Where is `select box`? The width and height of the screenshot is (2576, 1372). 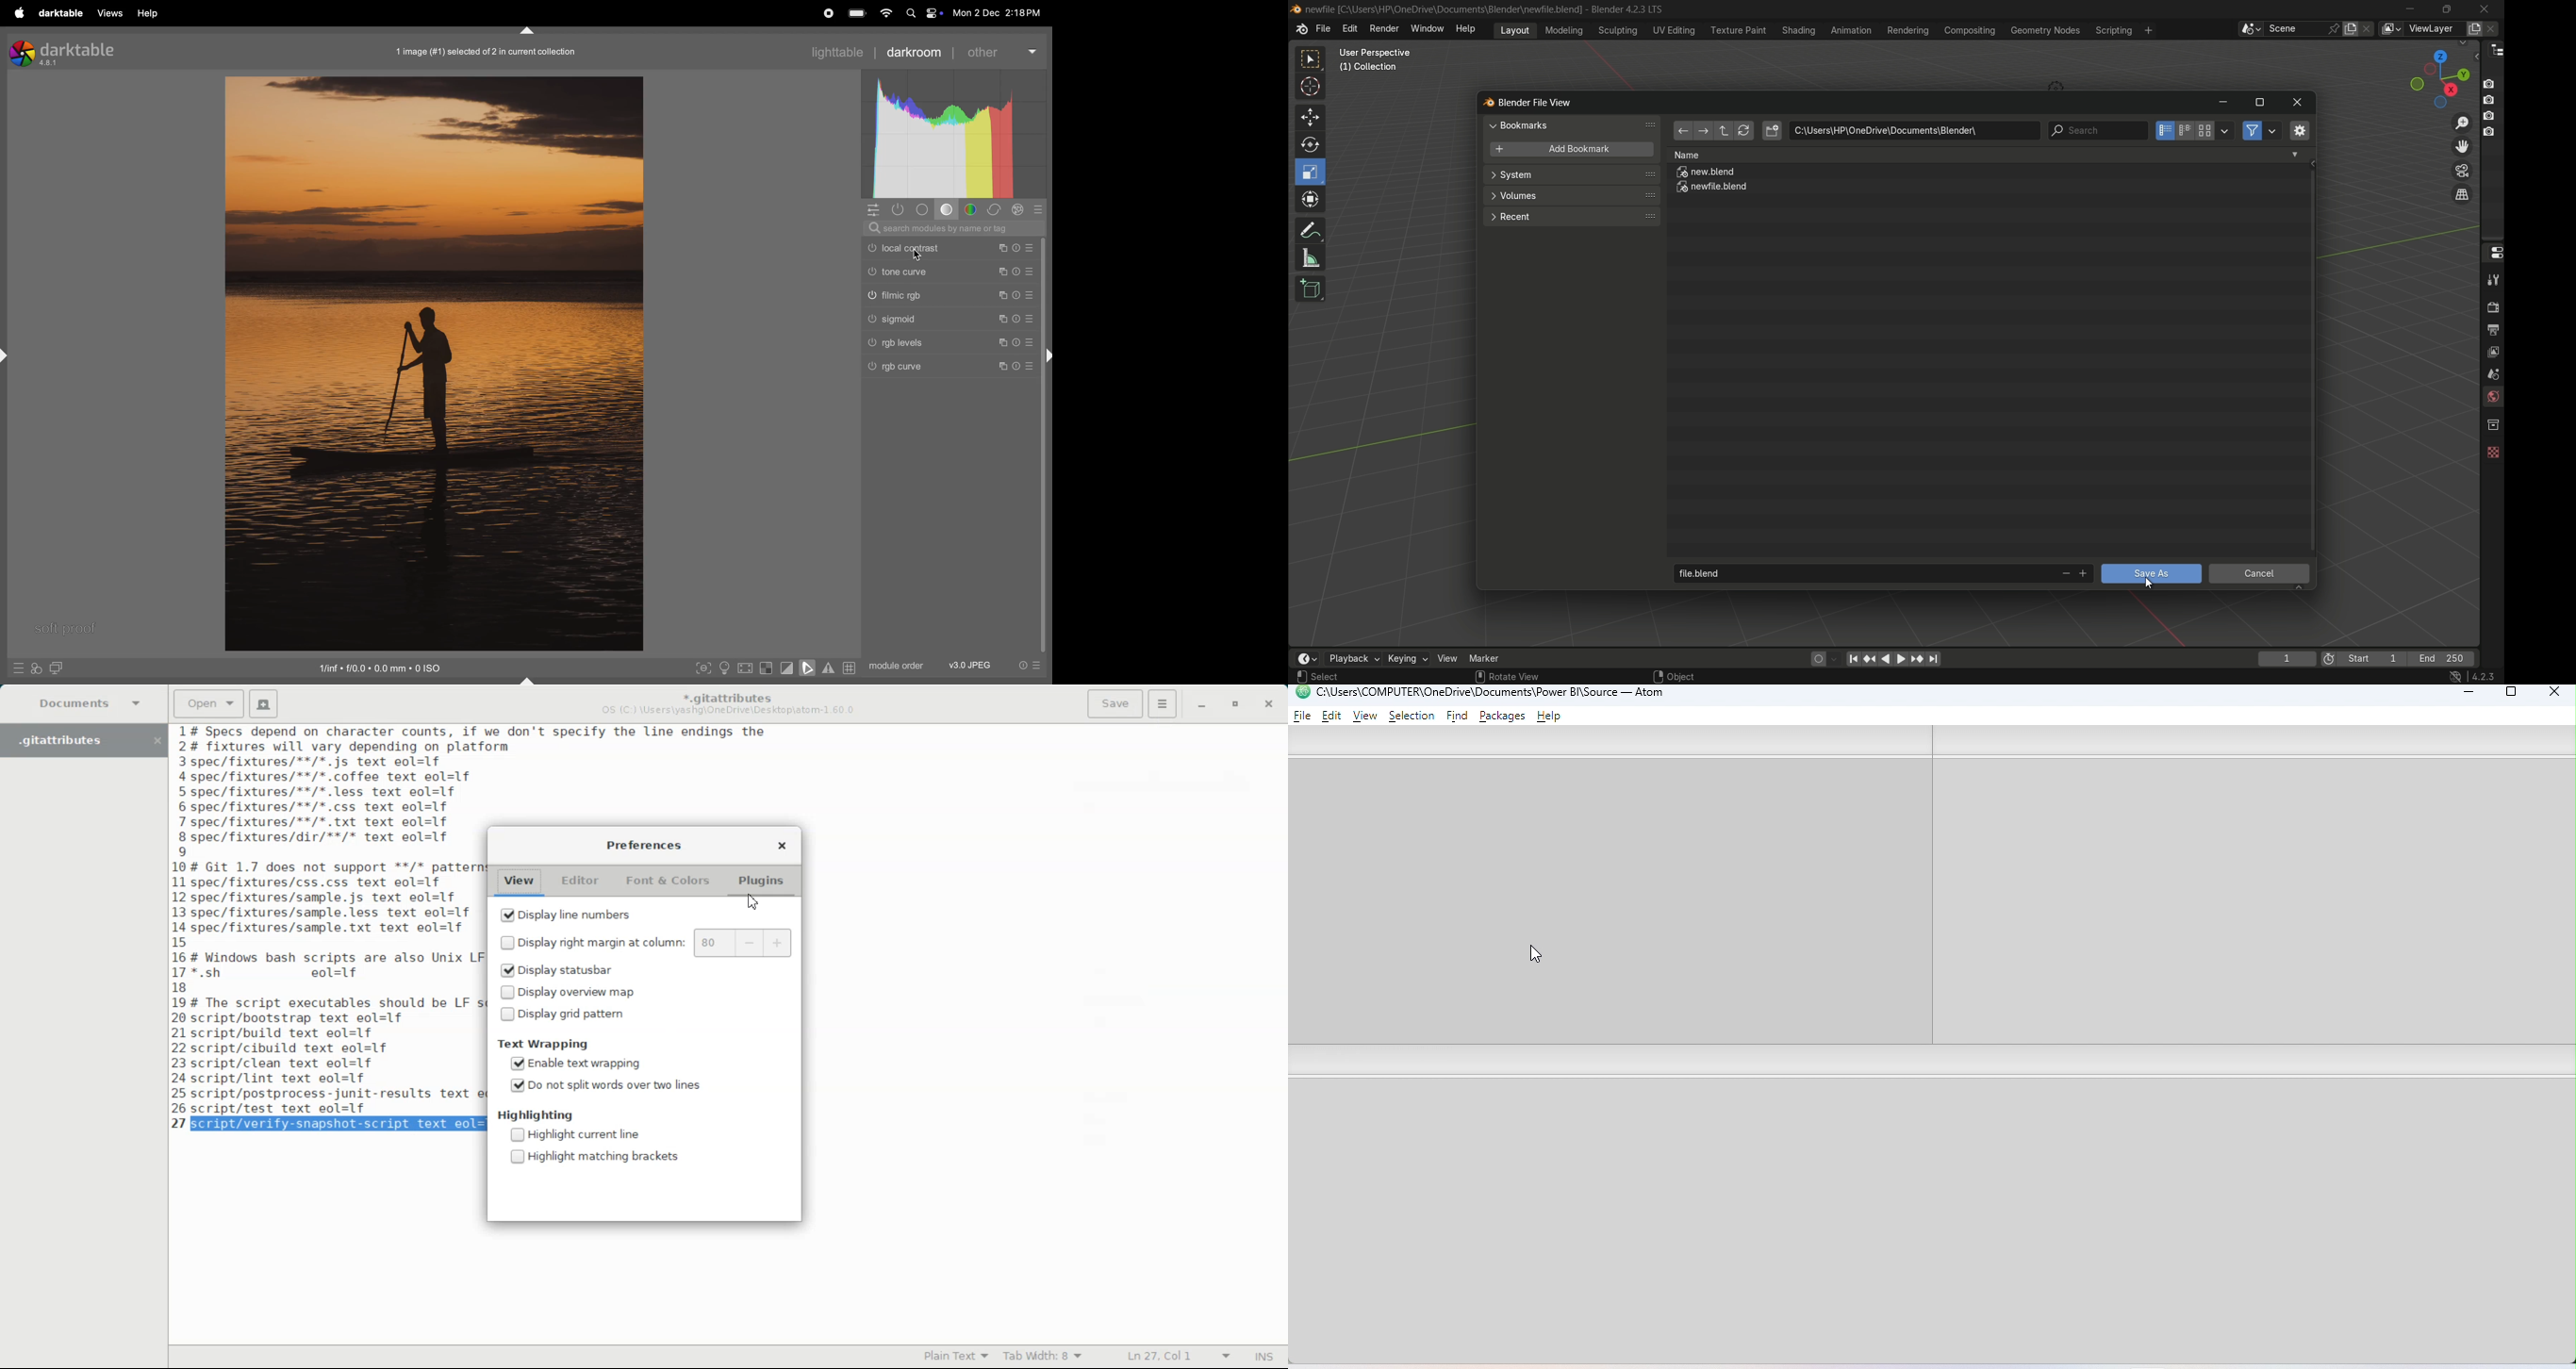 select box is located at coordinates (1311, 60).